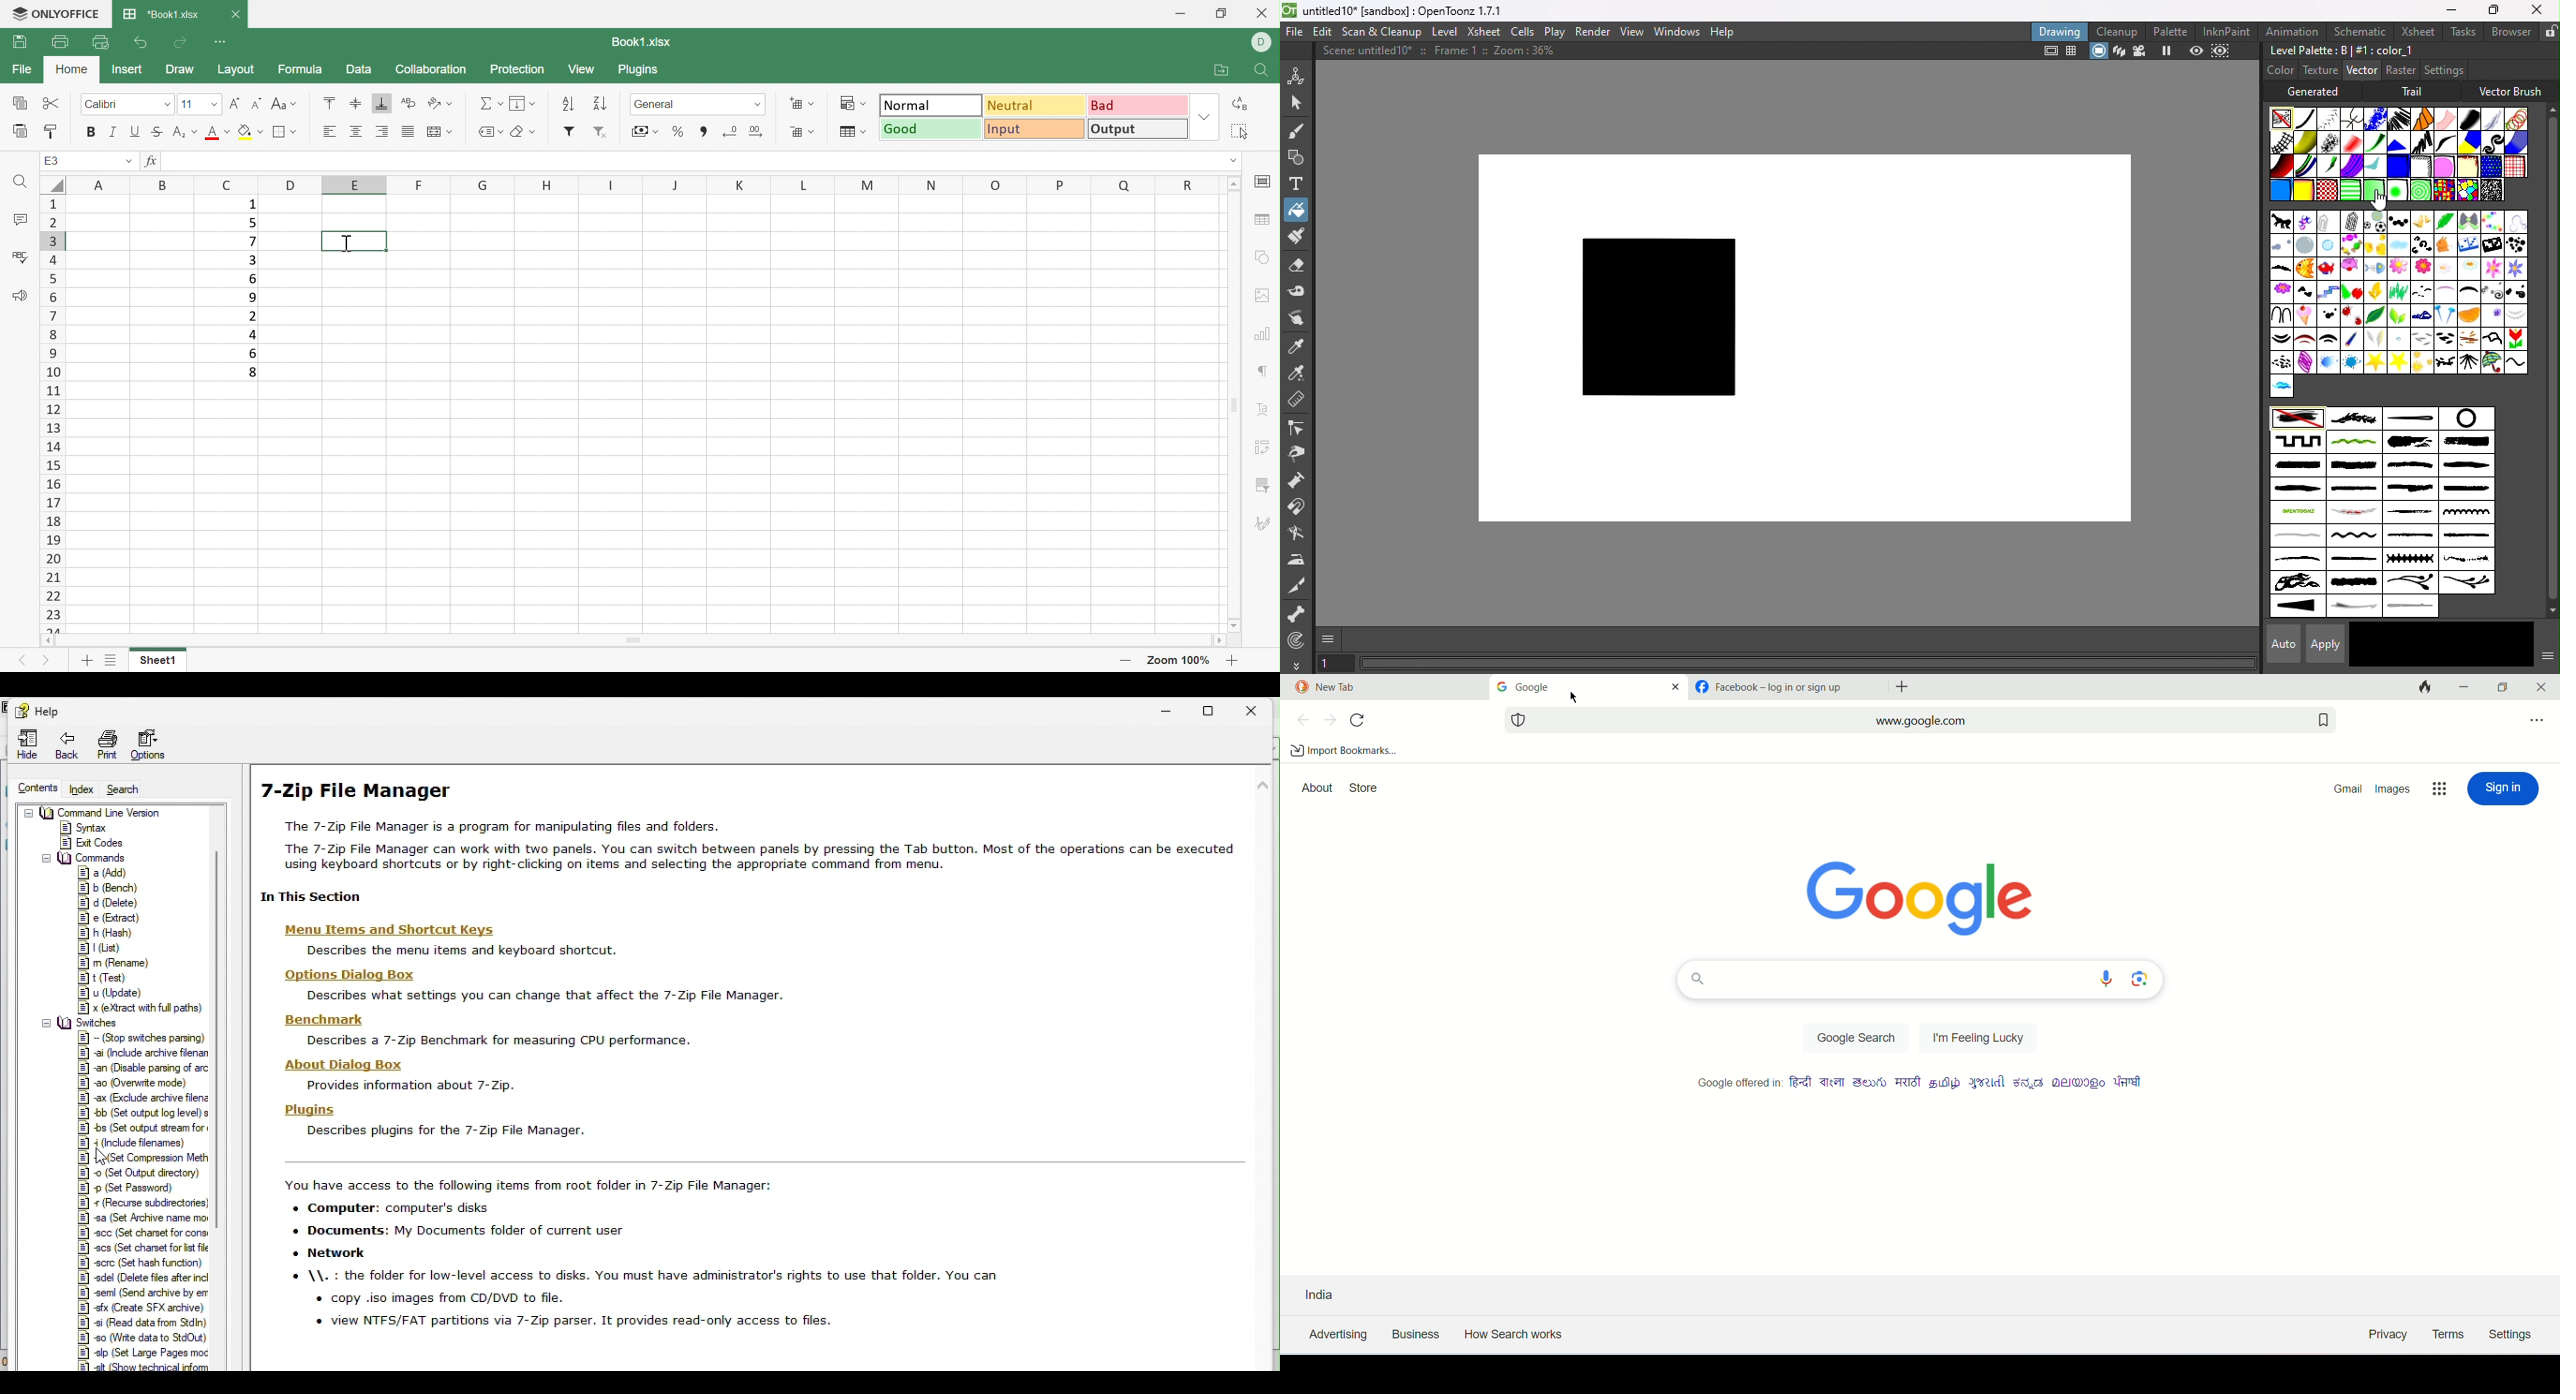  What do you see at coordinates (2411, 513) in the screenshot?
I see `scribble_chalk` at bounding box center [2411, 513].